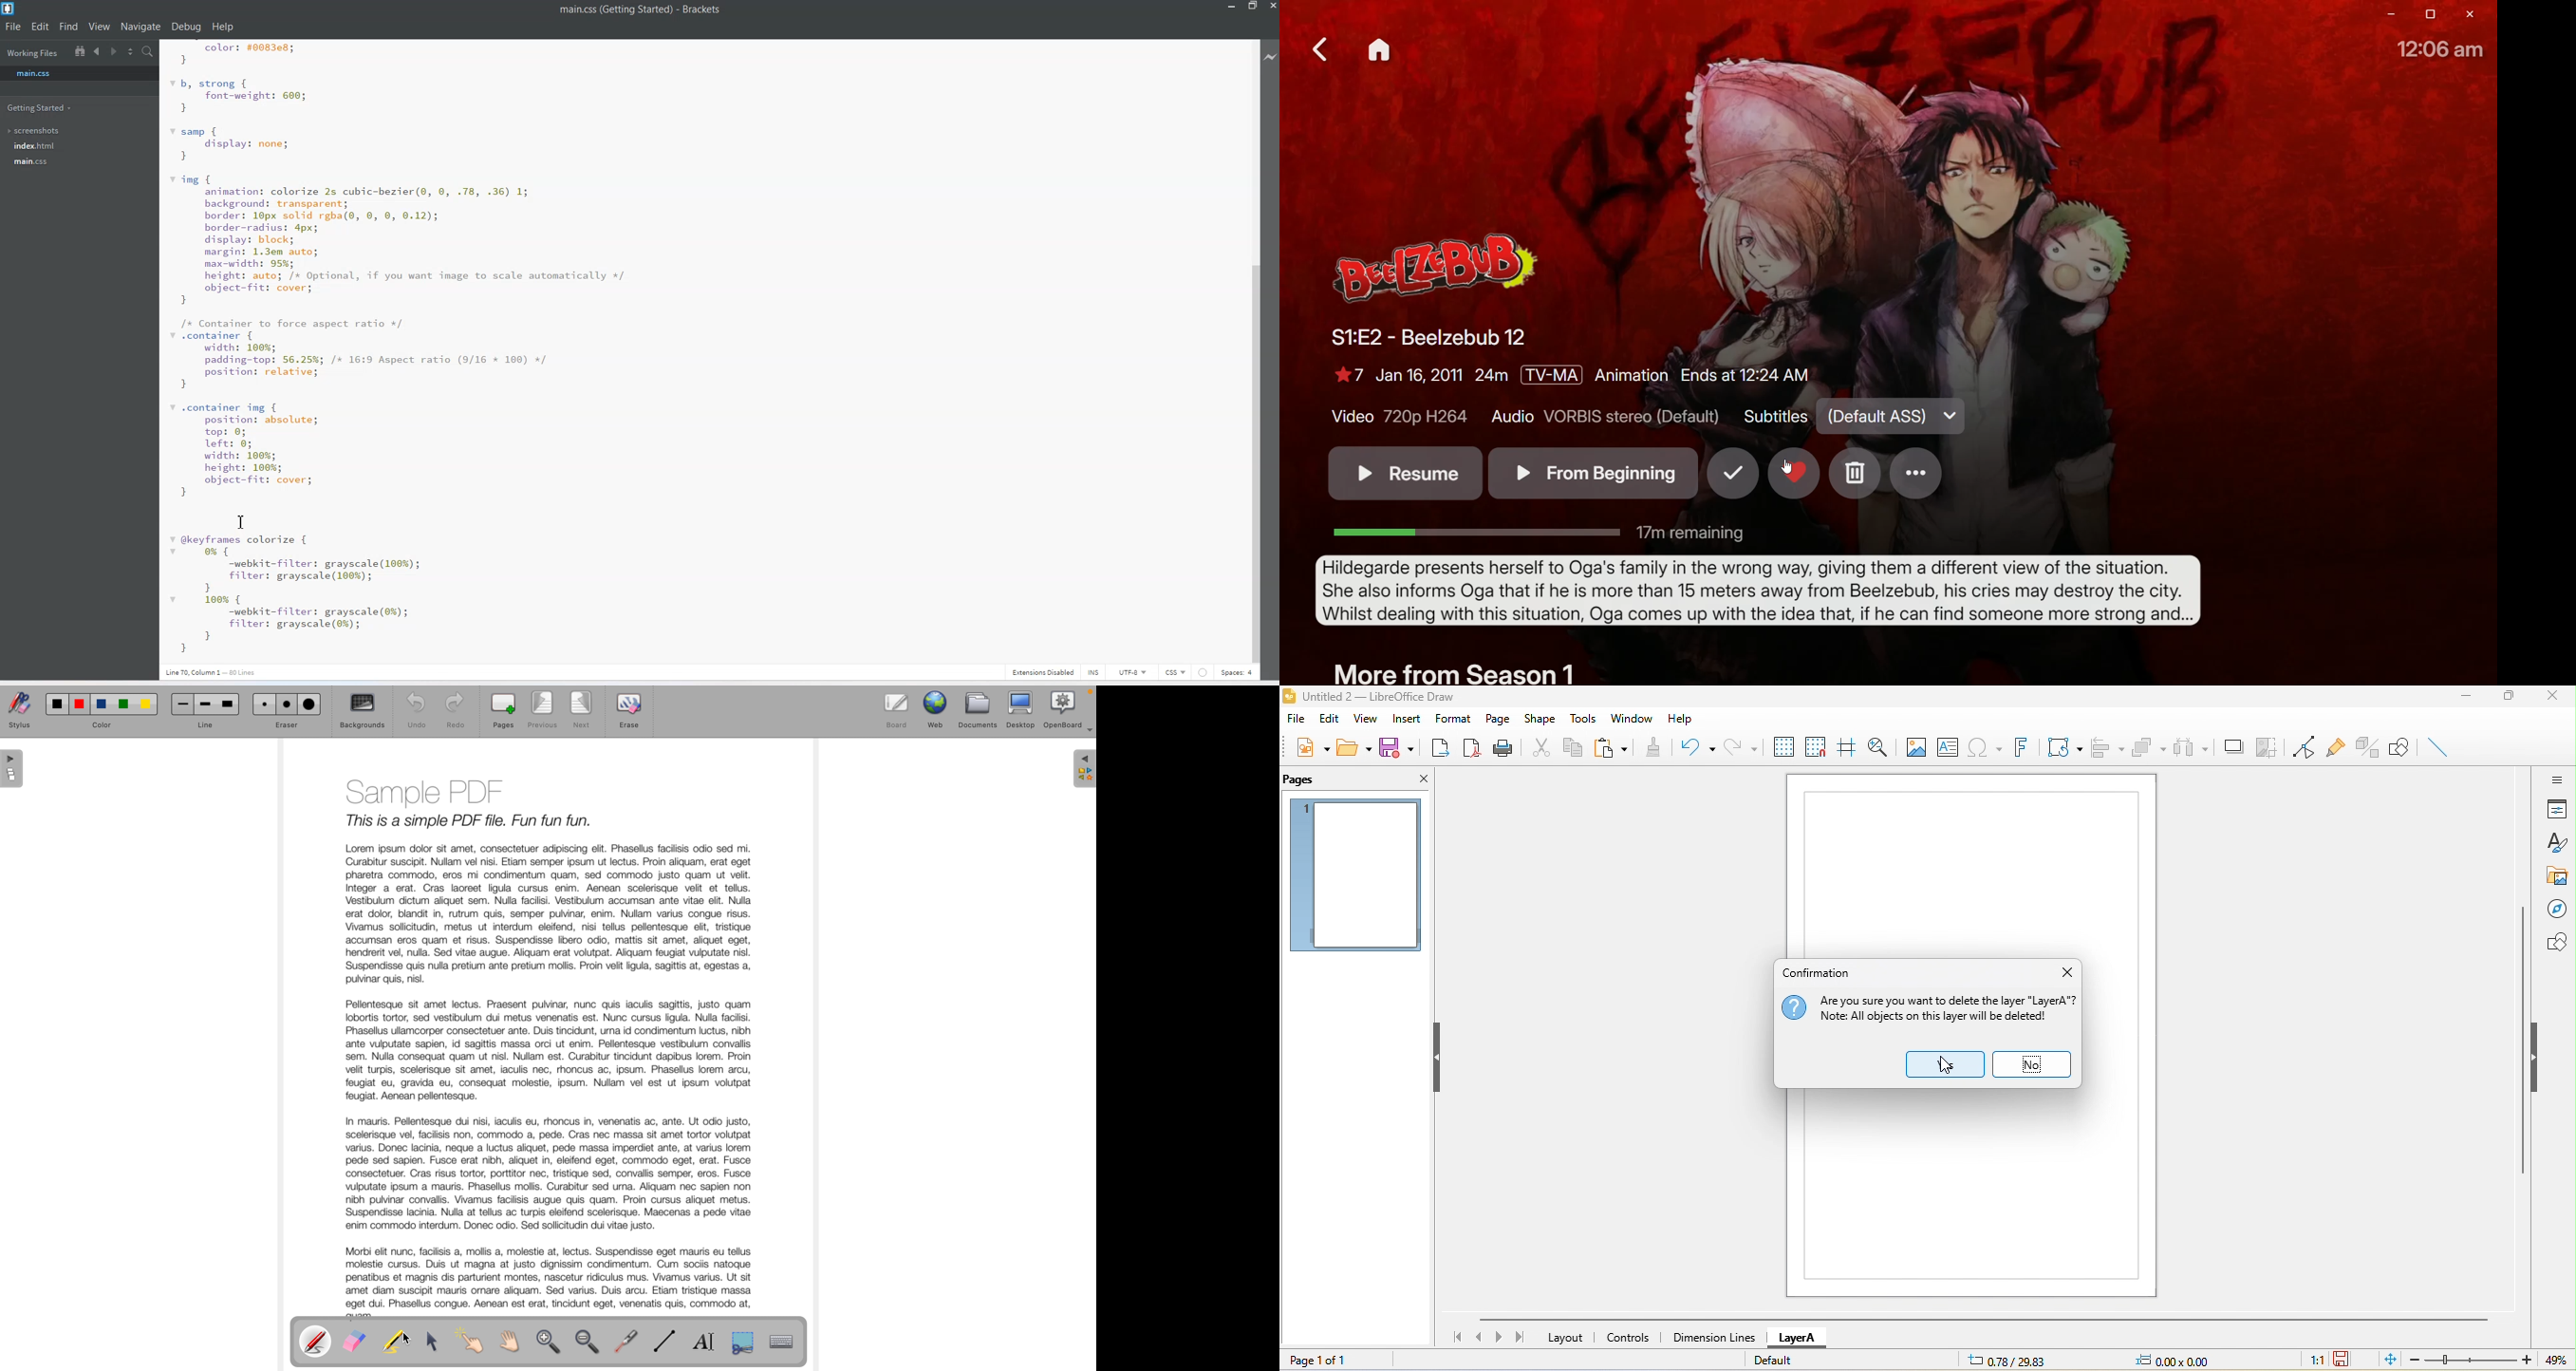  Describe the element at coordinates (1945, 1062) in the screenshot. I see `yes` at that location.